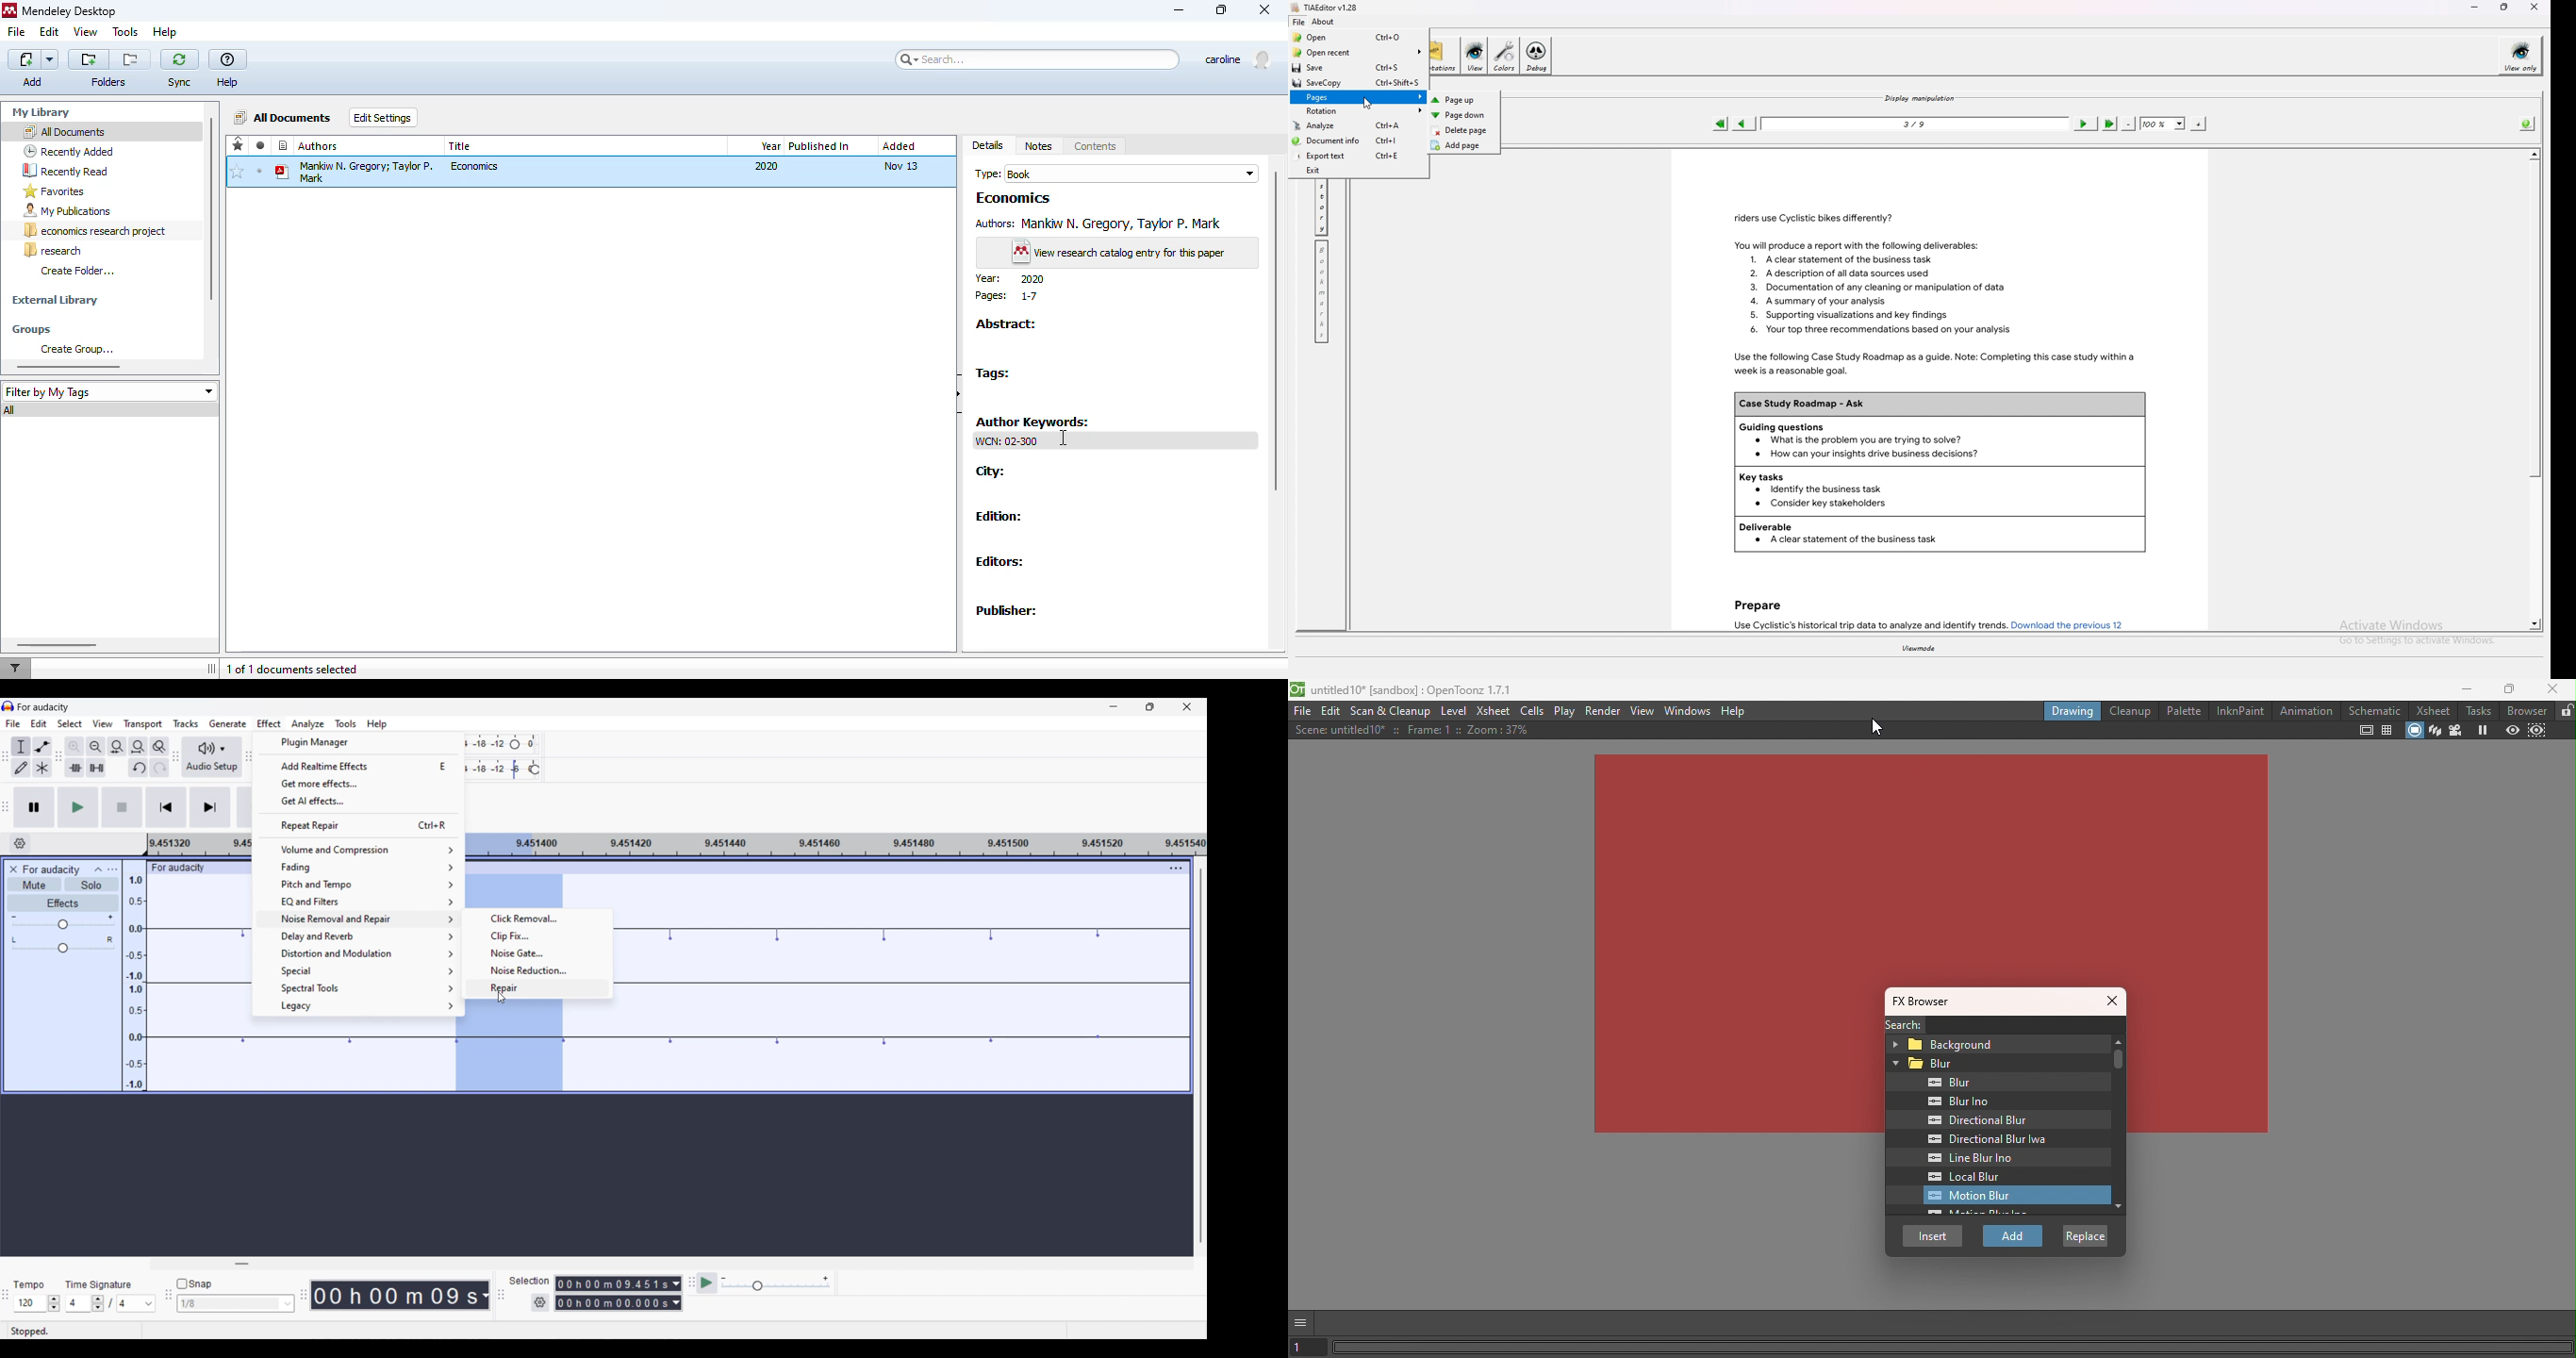 The image size is (2576, 1372). Describe the element at coordinates (75, 768) in the screenshot. I see `Trim audio outside selection` at that location.